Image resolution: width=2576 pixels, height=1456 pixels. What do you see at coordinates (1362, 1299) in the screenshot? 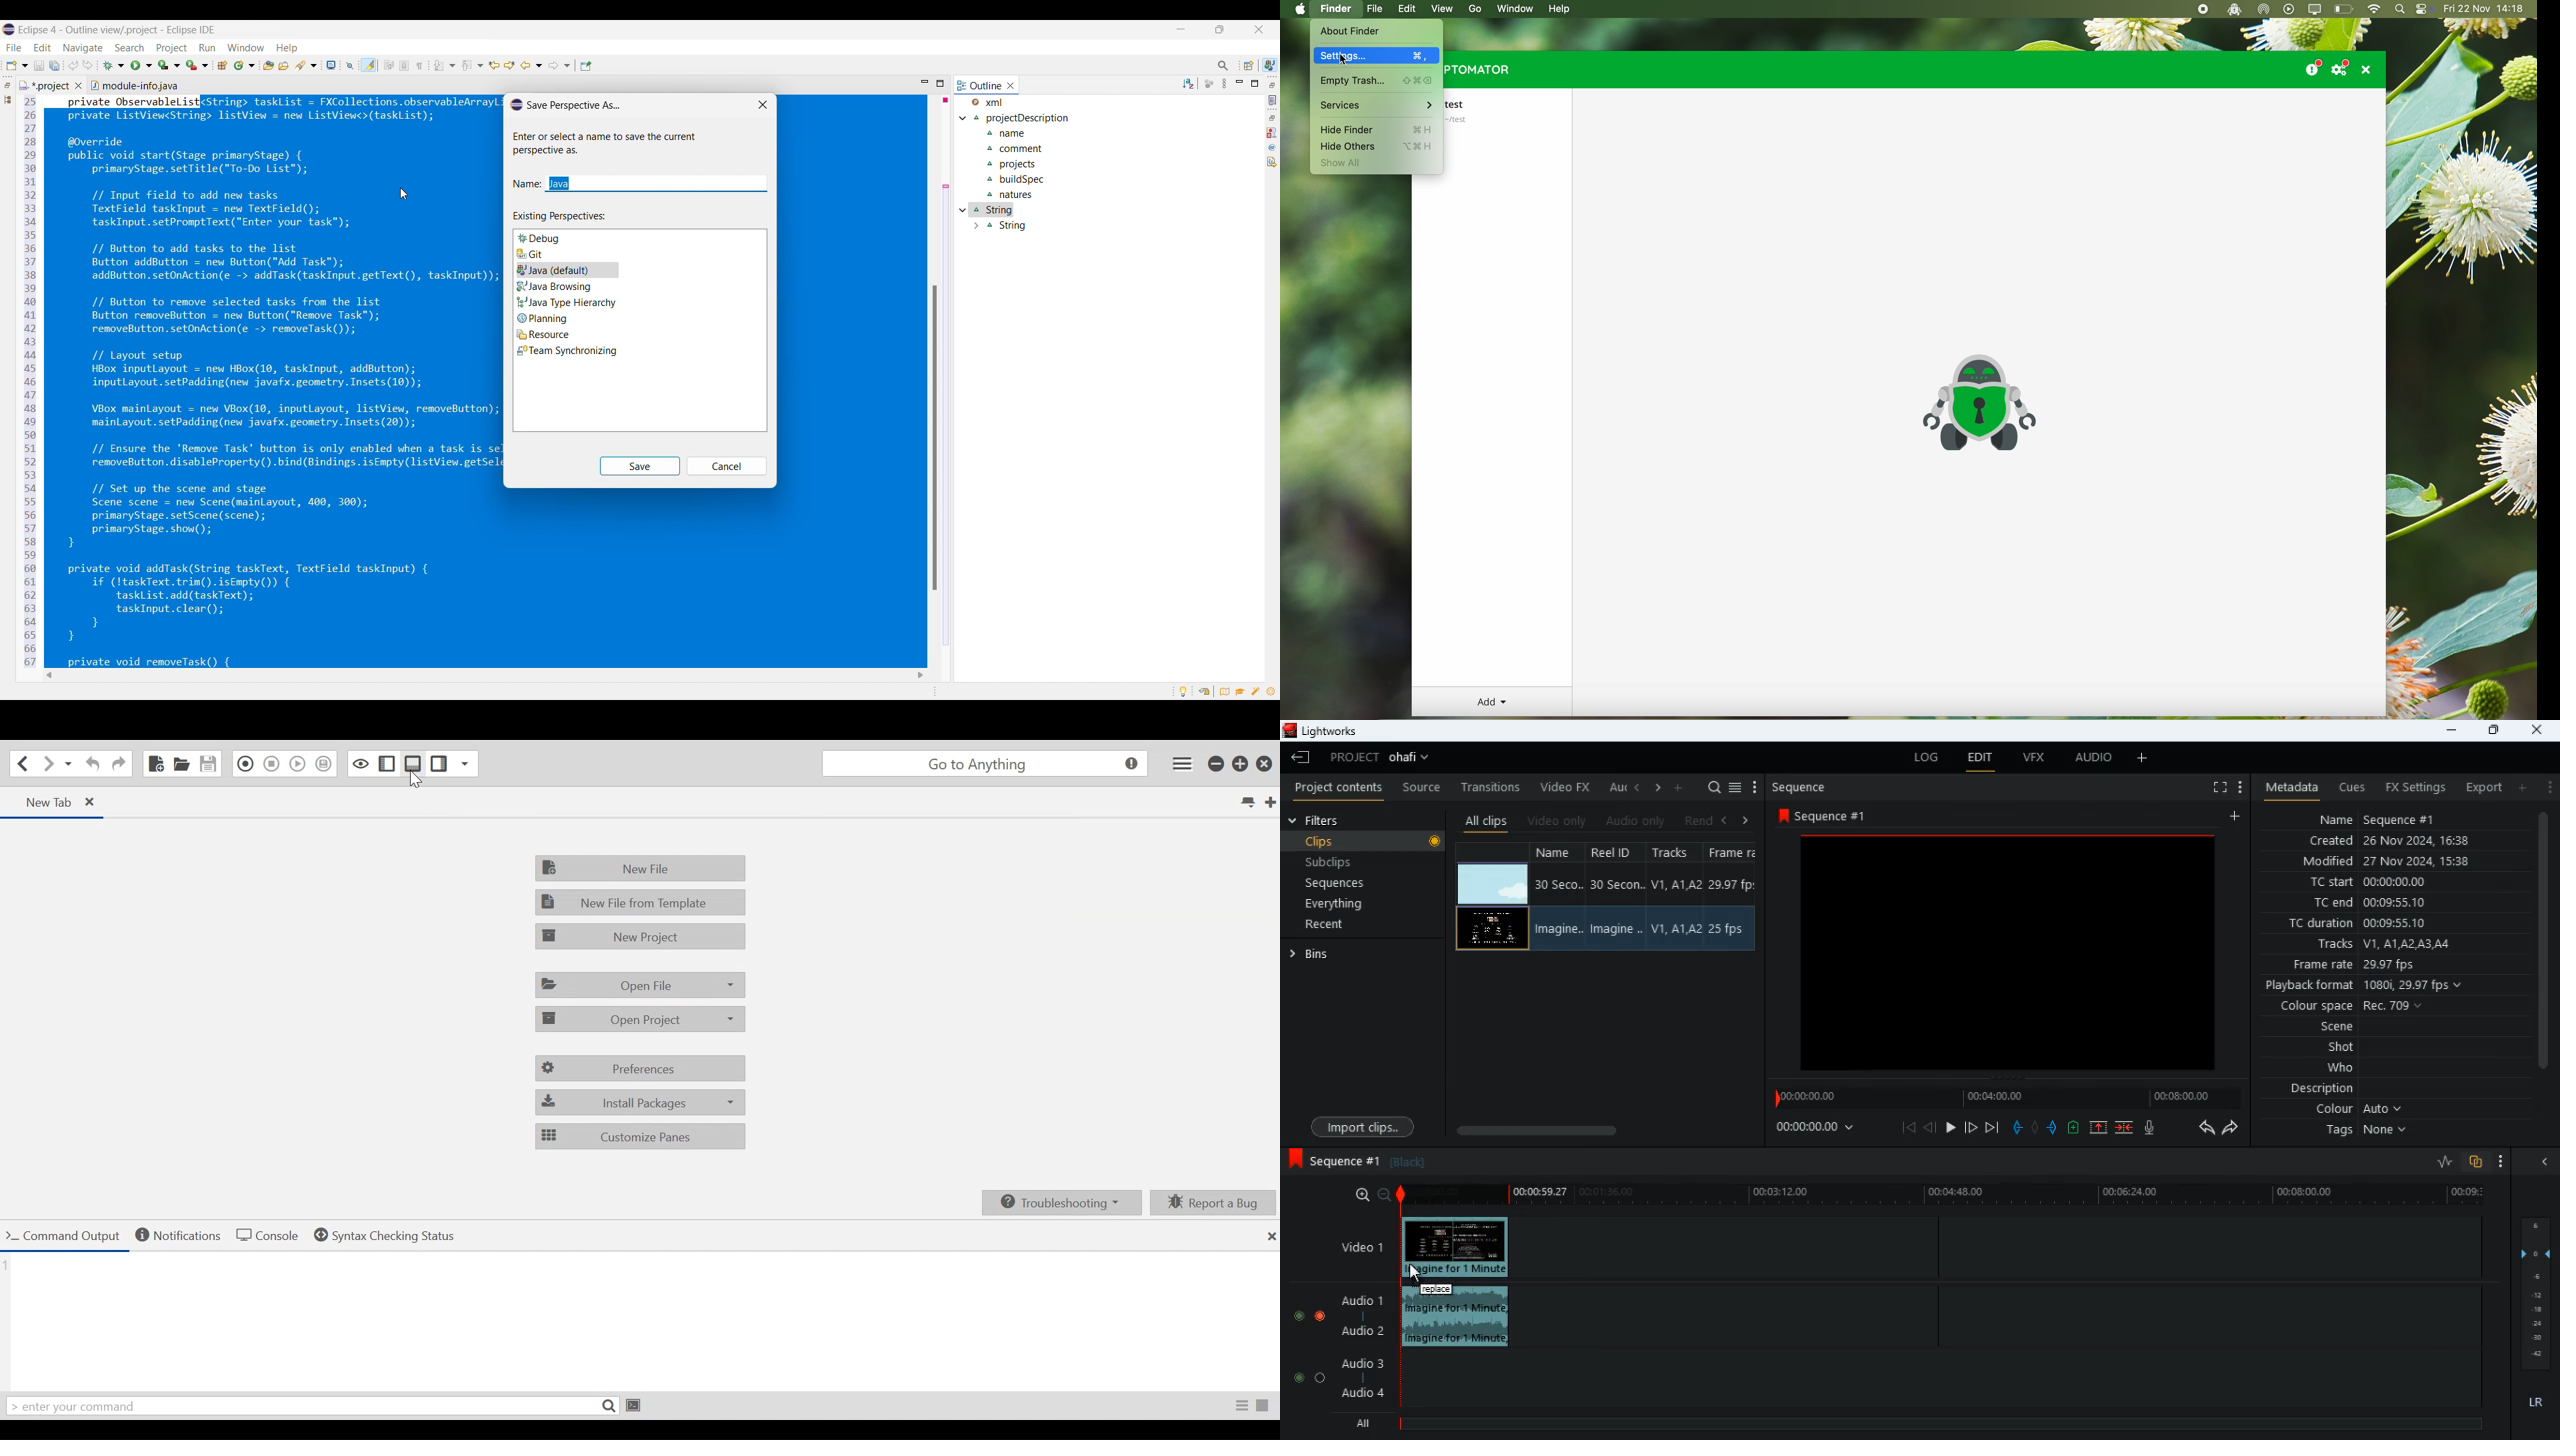
I see `audio 1` at bounding box center [1362, 1299].